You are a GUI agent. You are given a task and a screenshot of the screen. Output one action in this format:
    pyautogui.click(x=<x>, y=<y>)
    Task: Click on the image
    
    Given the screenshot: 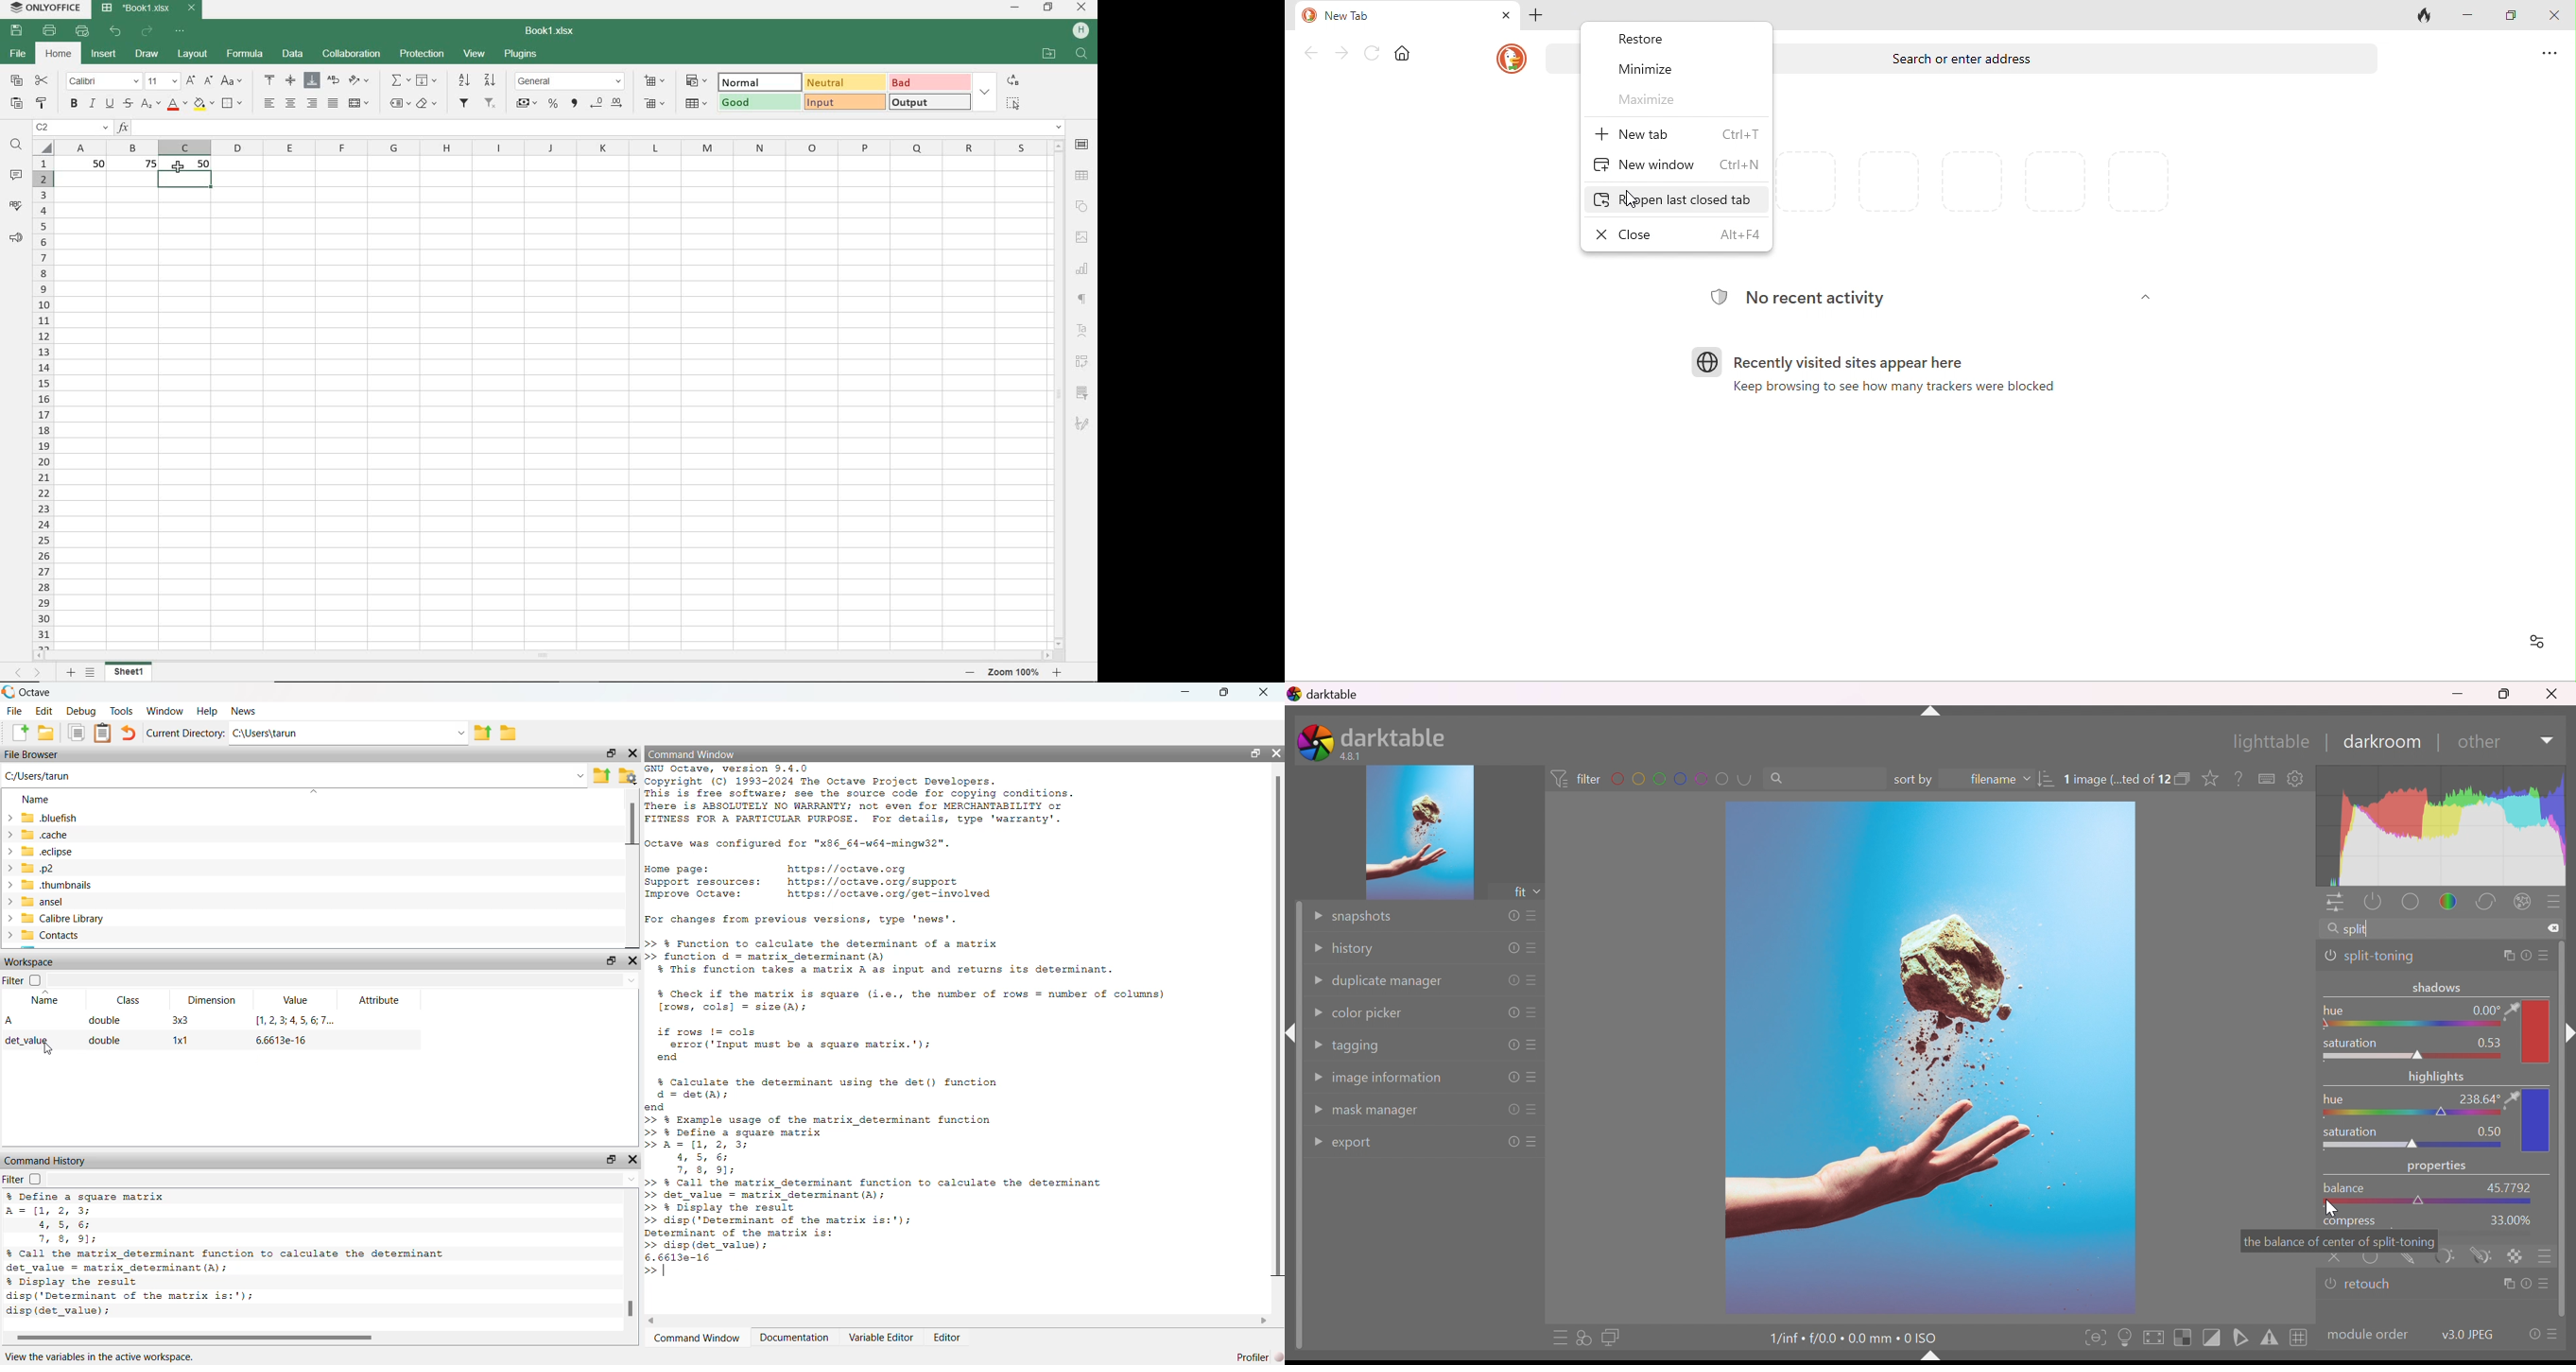 What is the action you would take?
    pyautogui.click(x=1421, y=833)
    